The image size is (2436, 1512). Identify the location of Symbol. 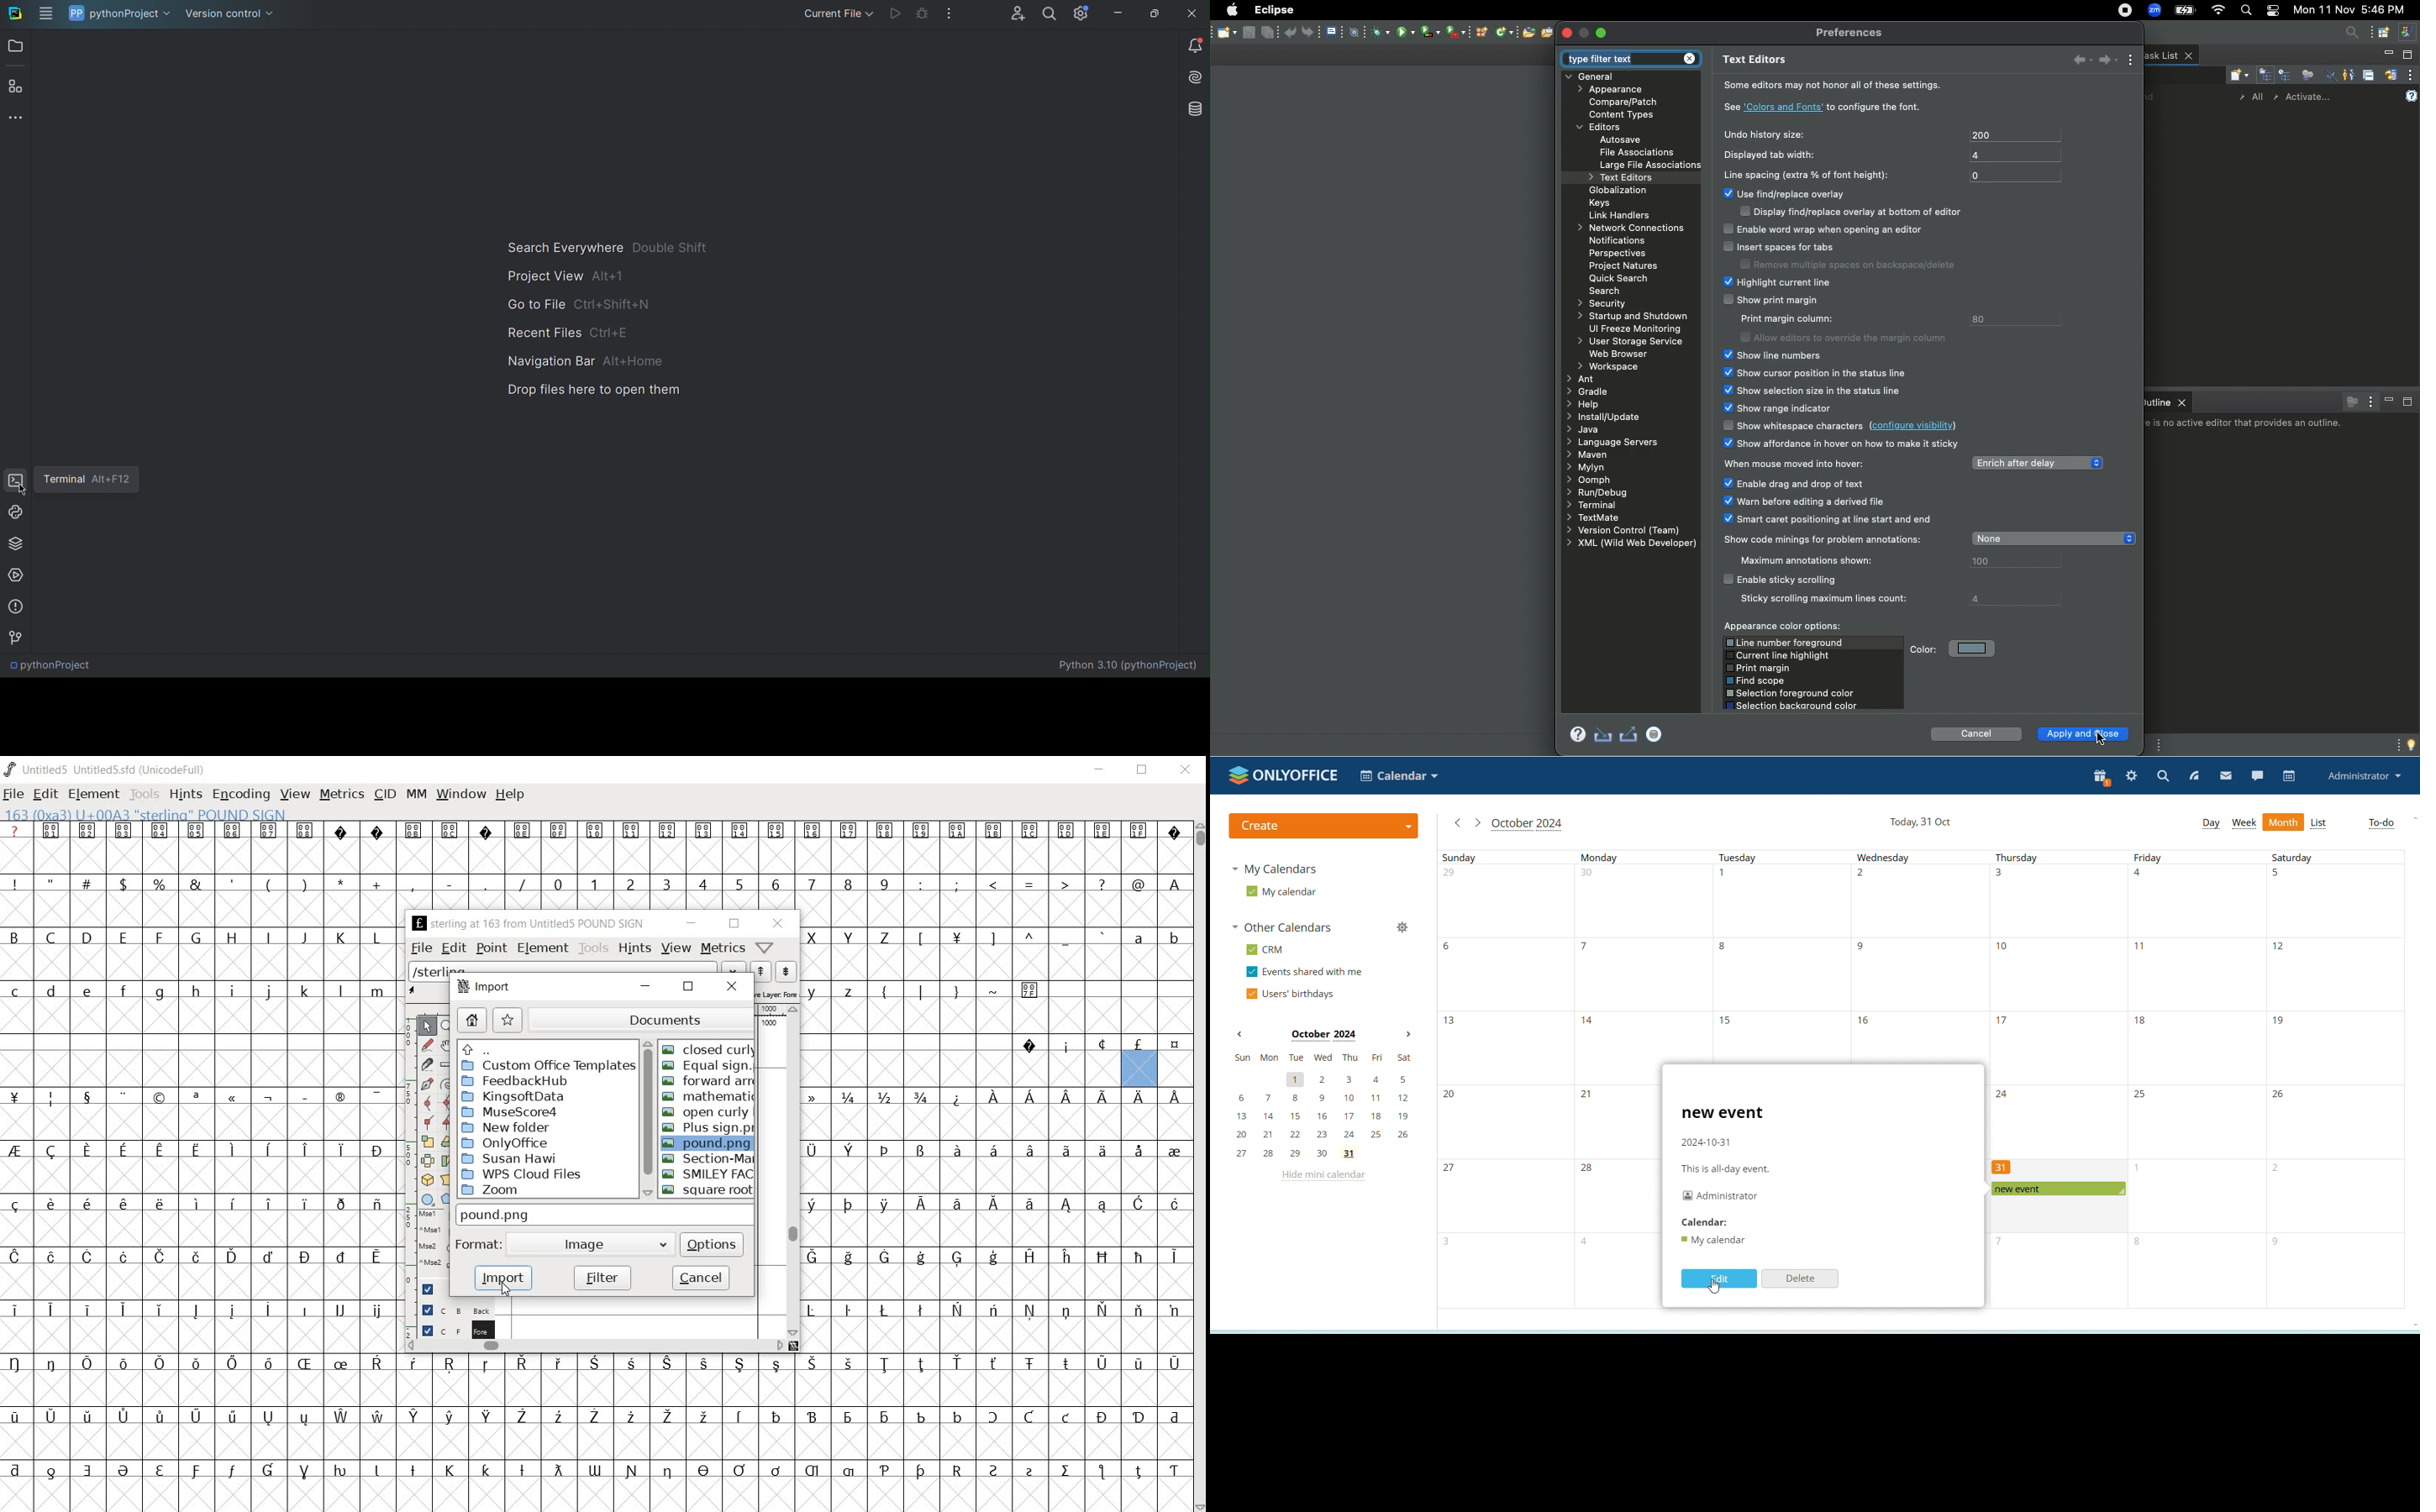
(960, 831).